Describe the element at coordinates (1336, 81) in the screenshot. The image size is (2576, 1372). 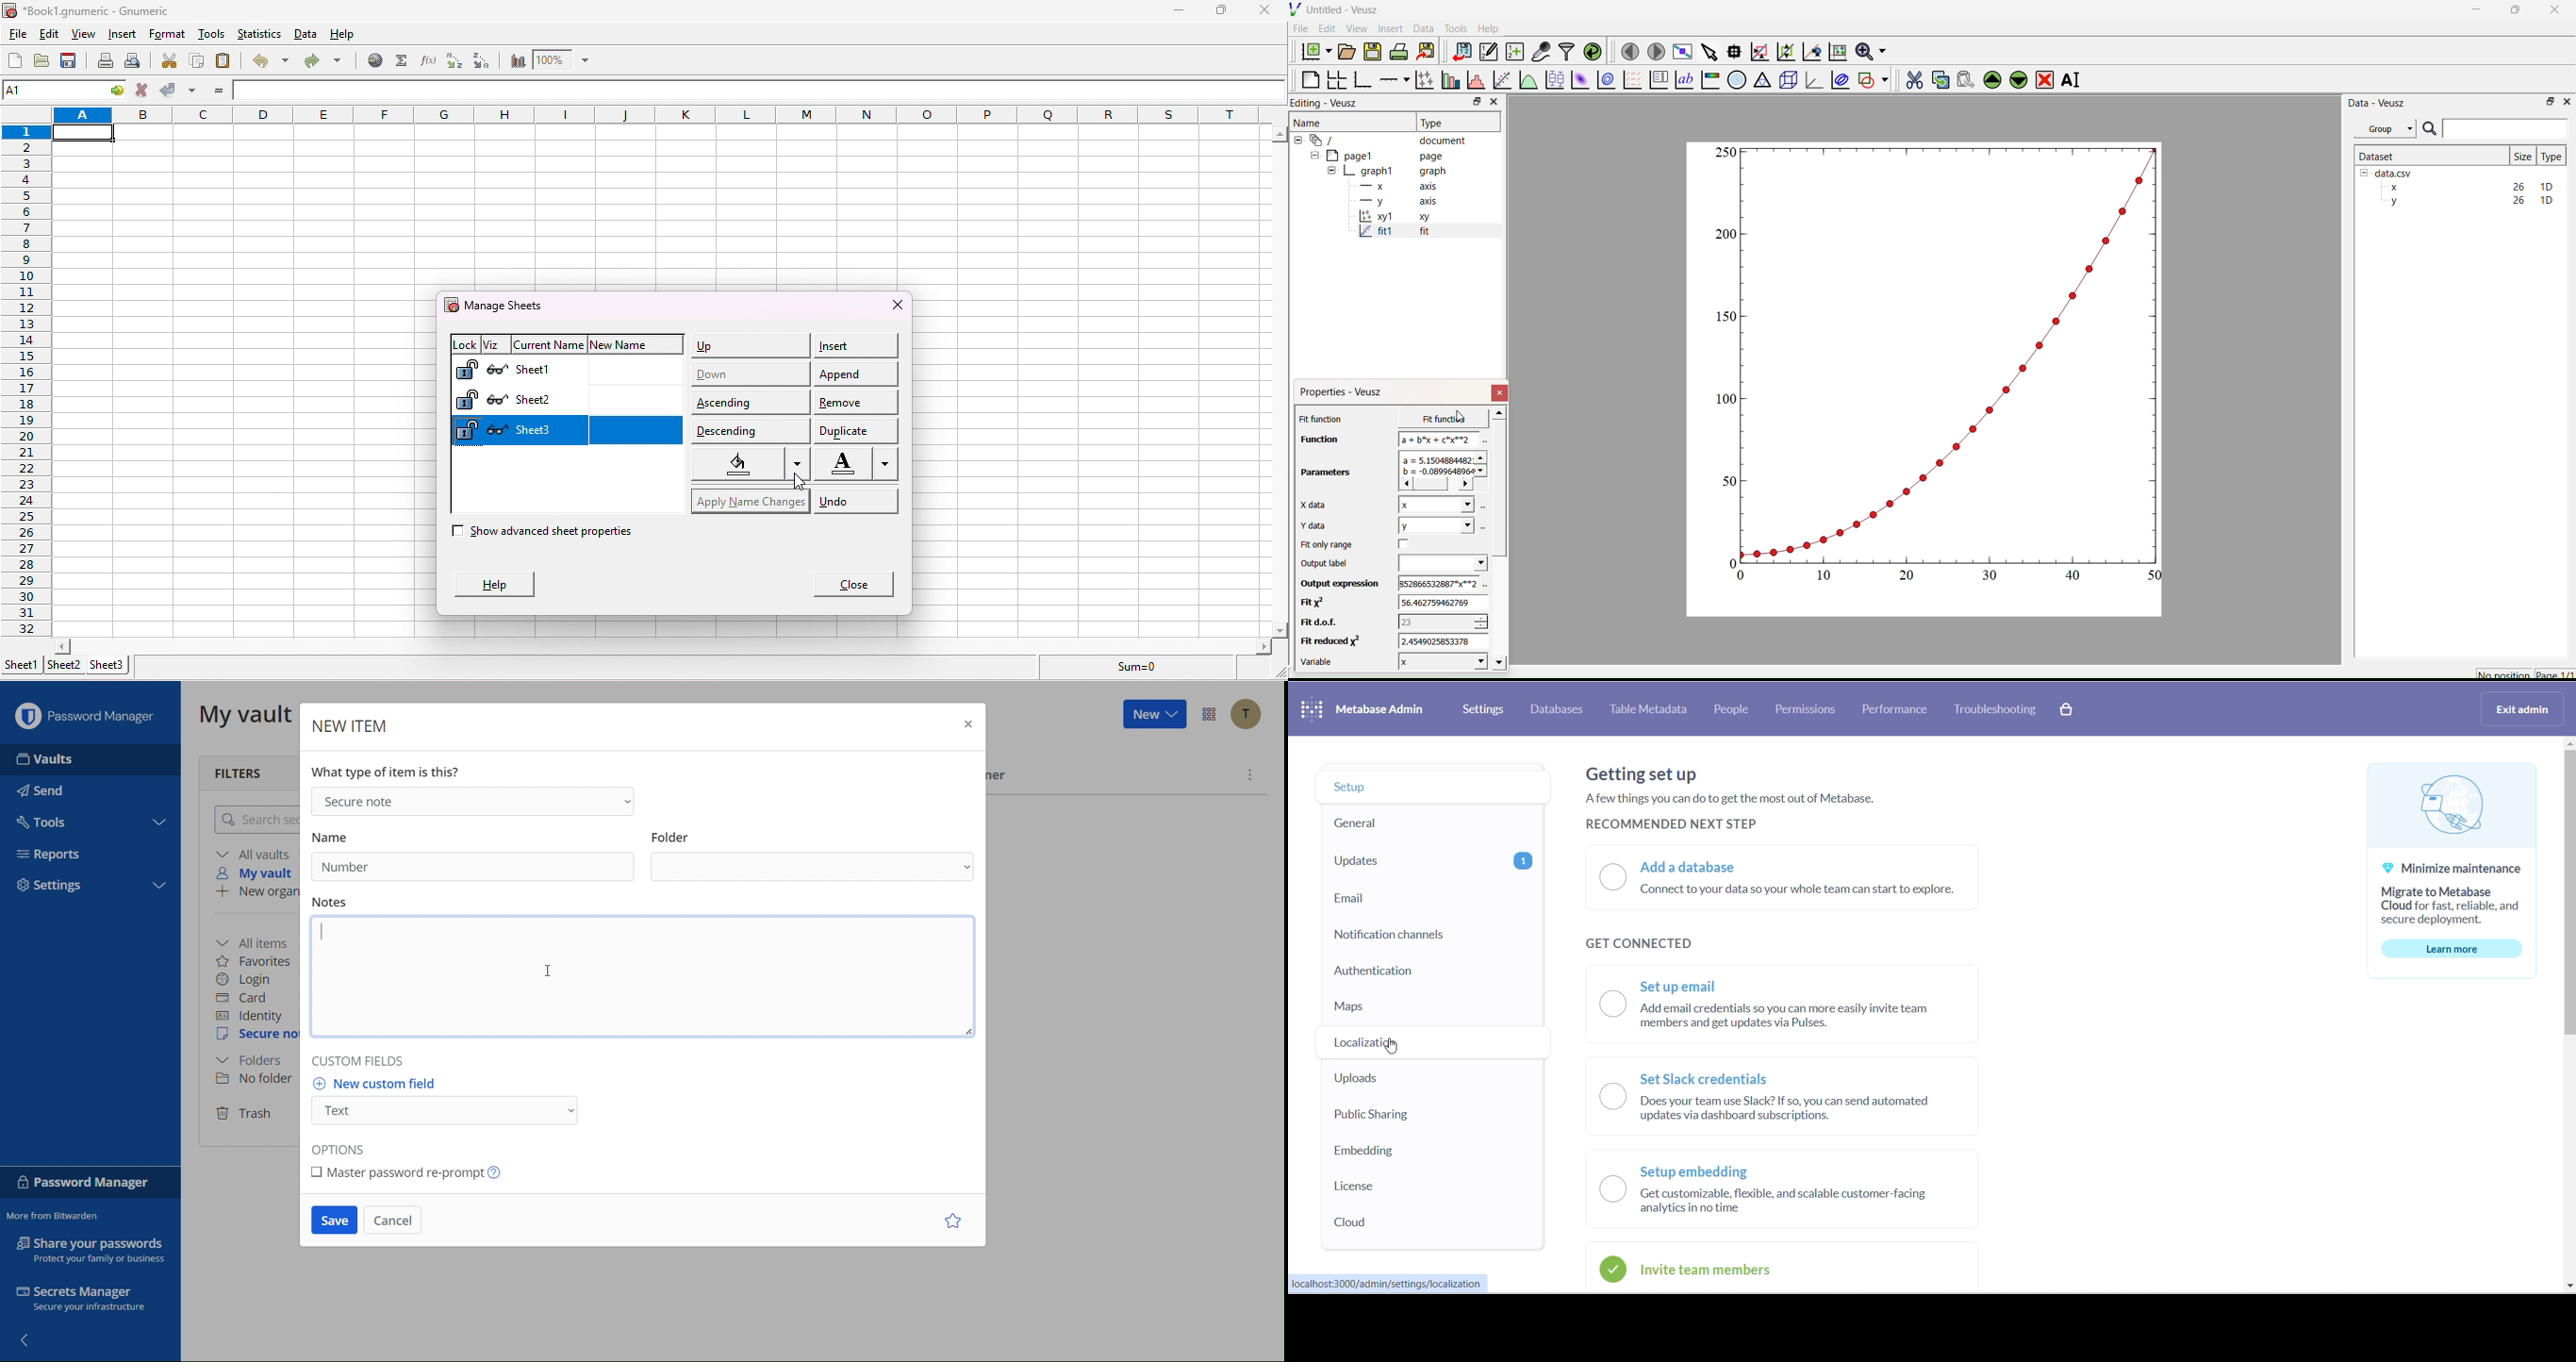
I see `Arrange graphs in grid` at that location.